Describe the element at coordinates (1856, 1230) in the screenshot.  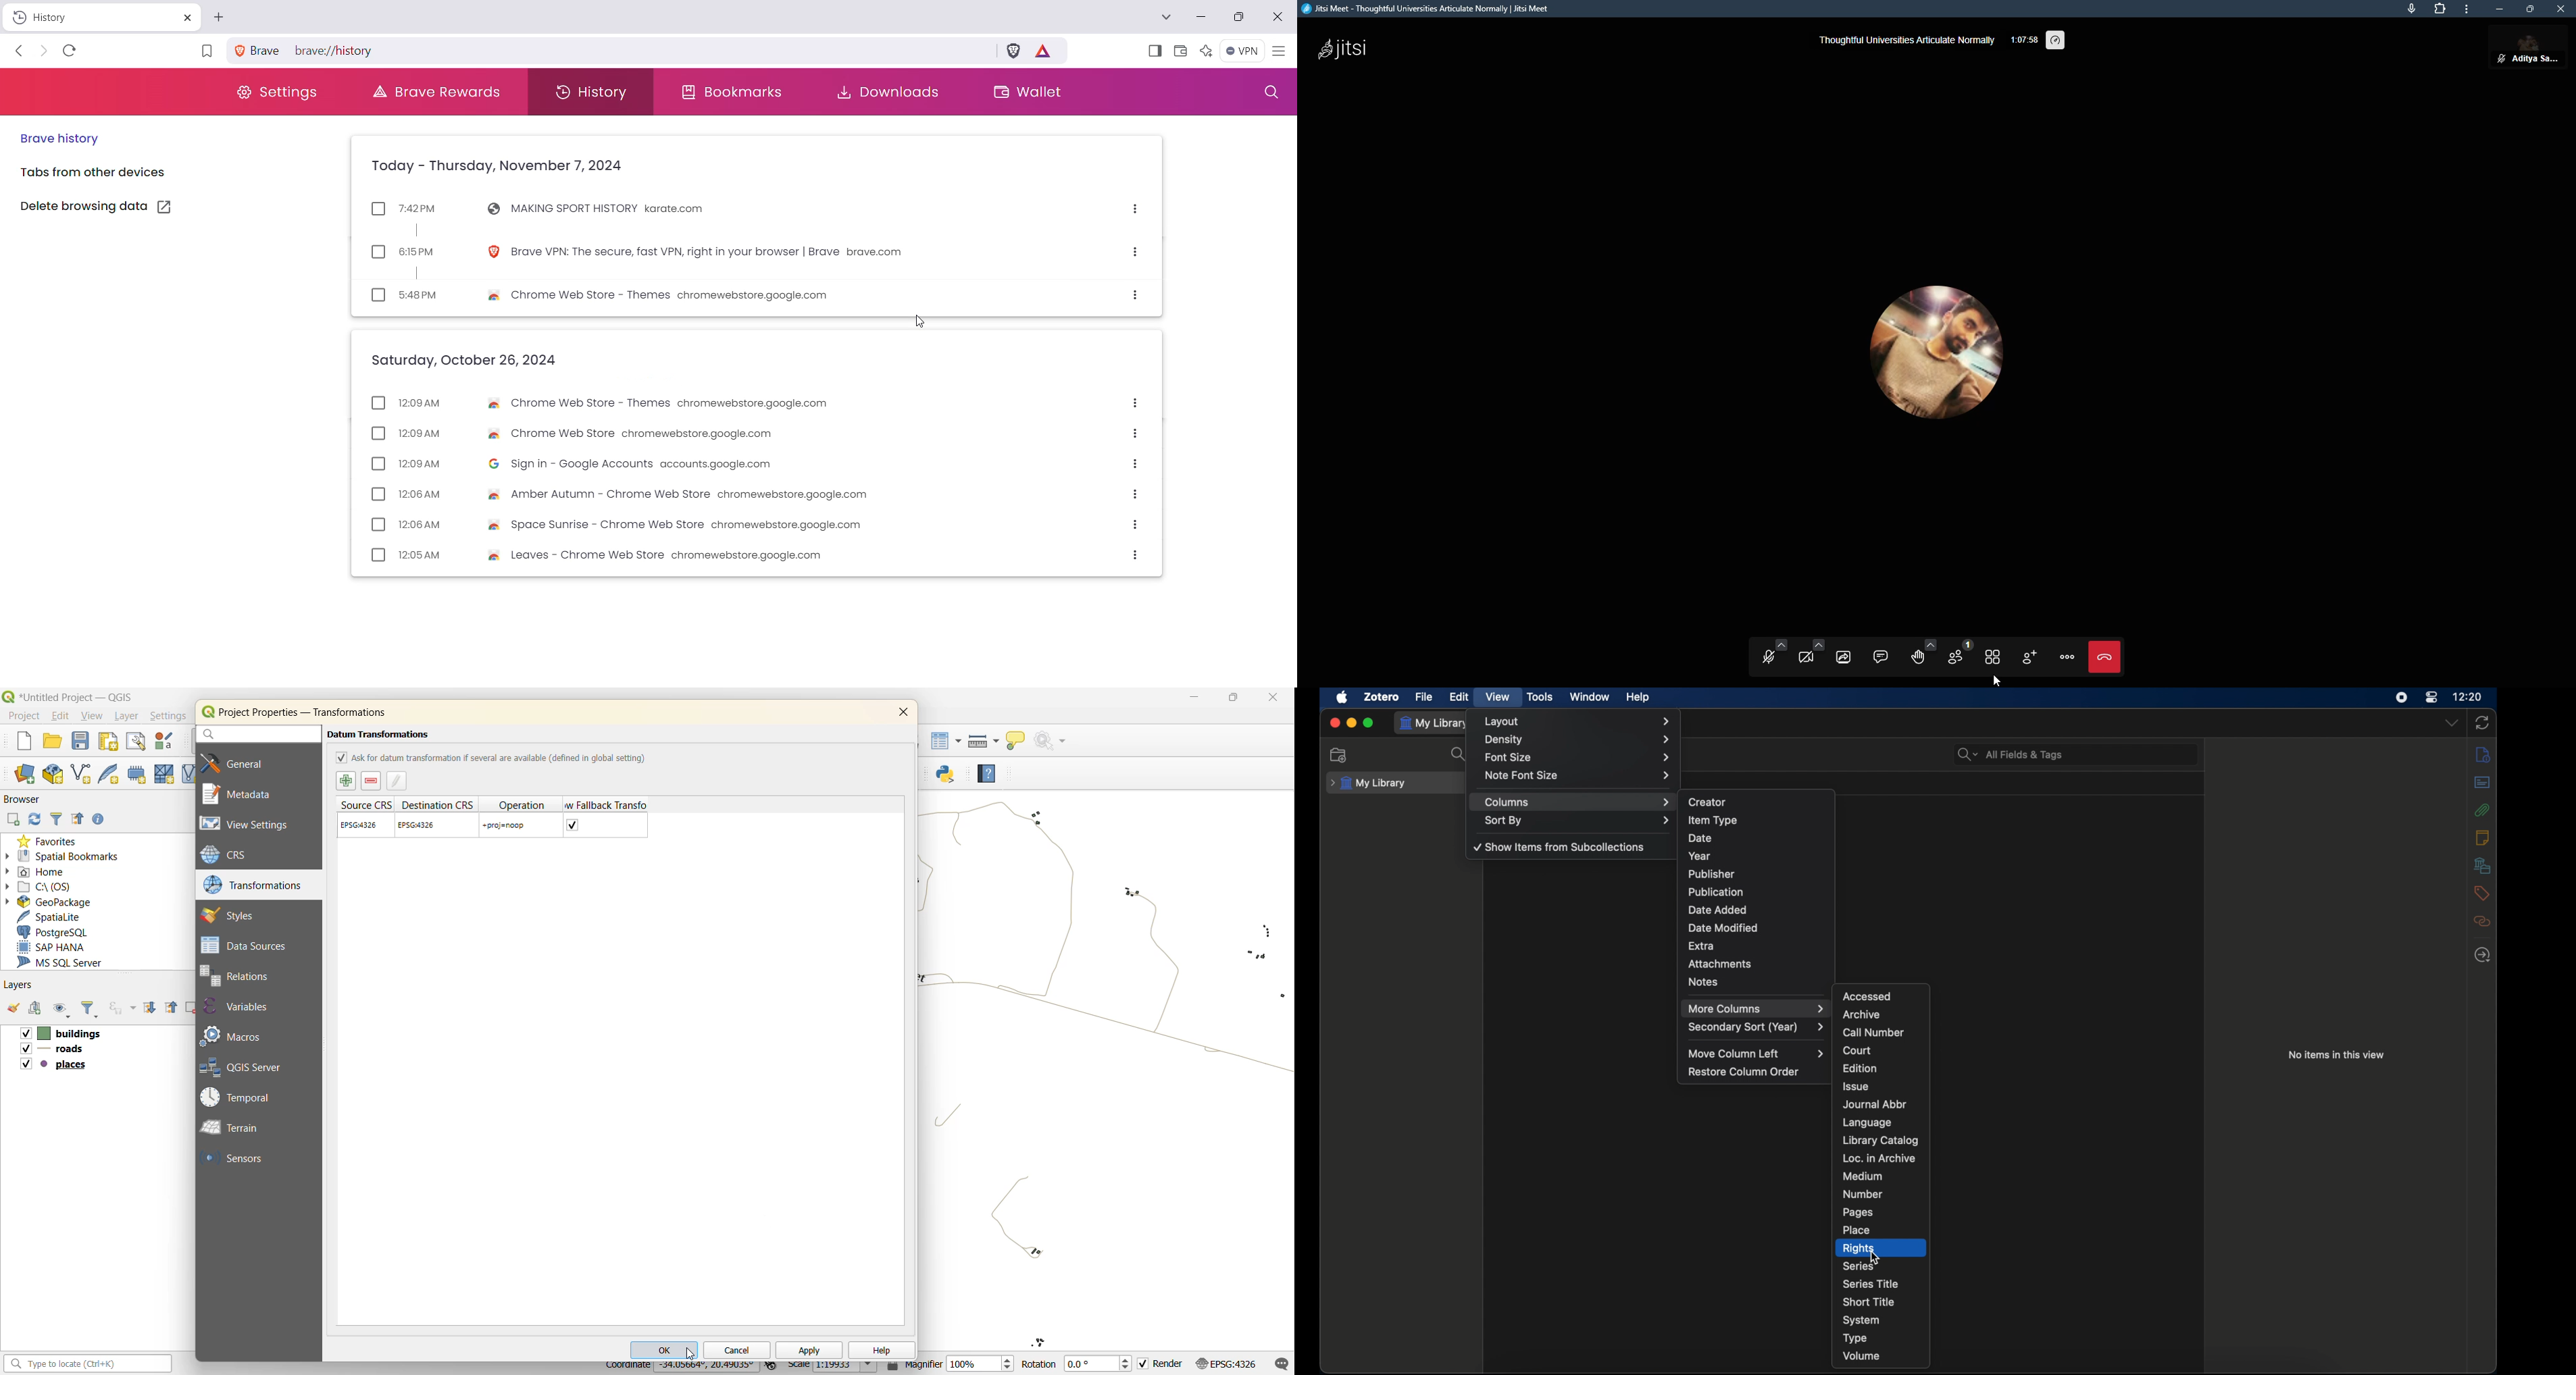
I see `place` at that location.